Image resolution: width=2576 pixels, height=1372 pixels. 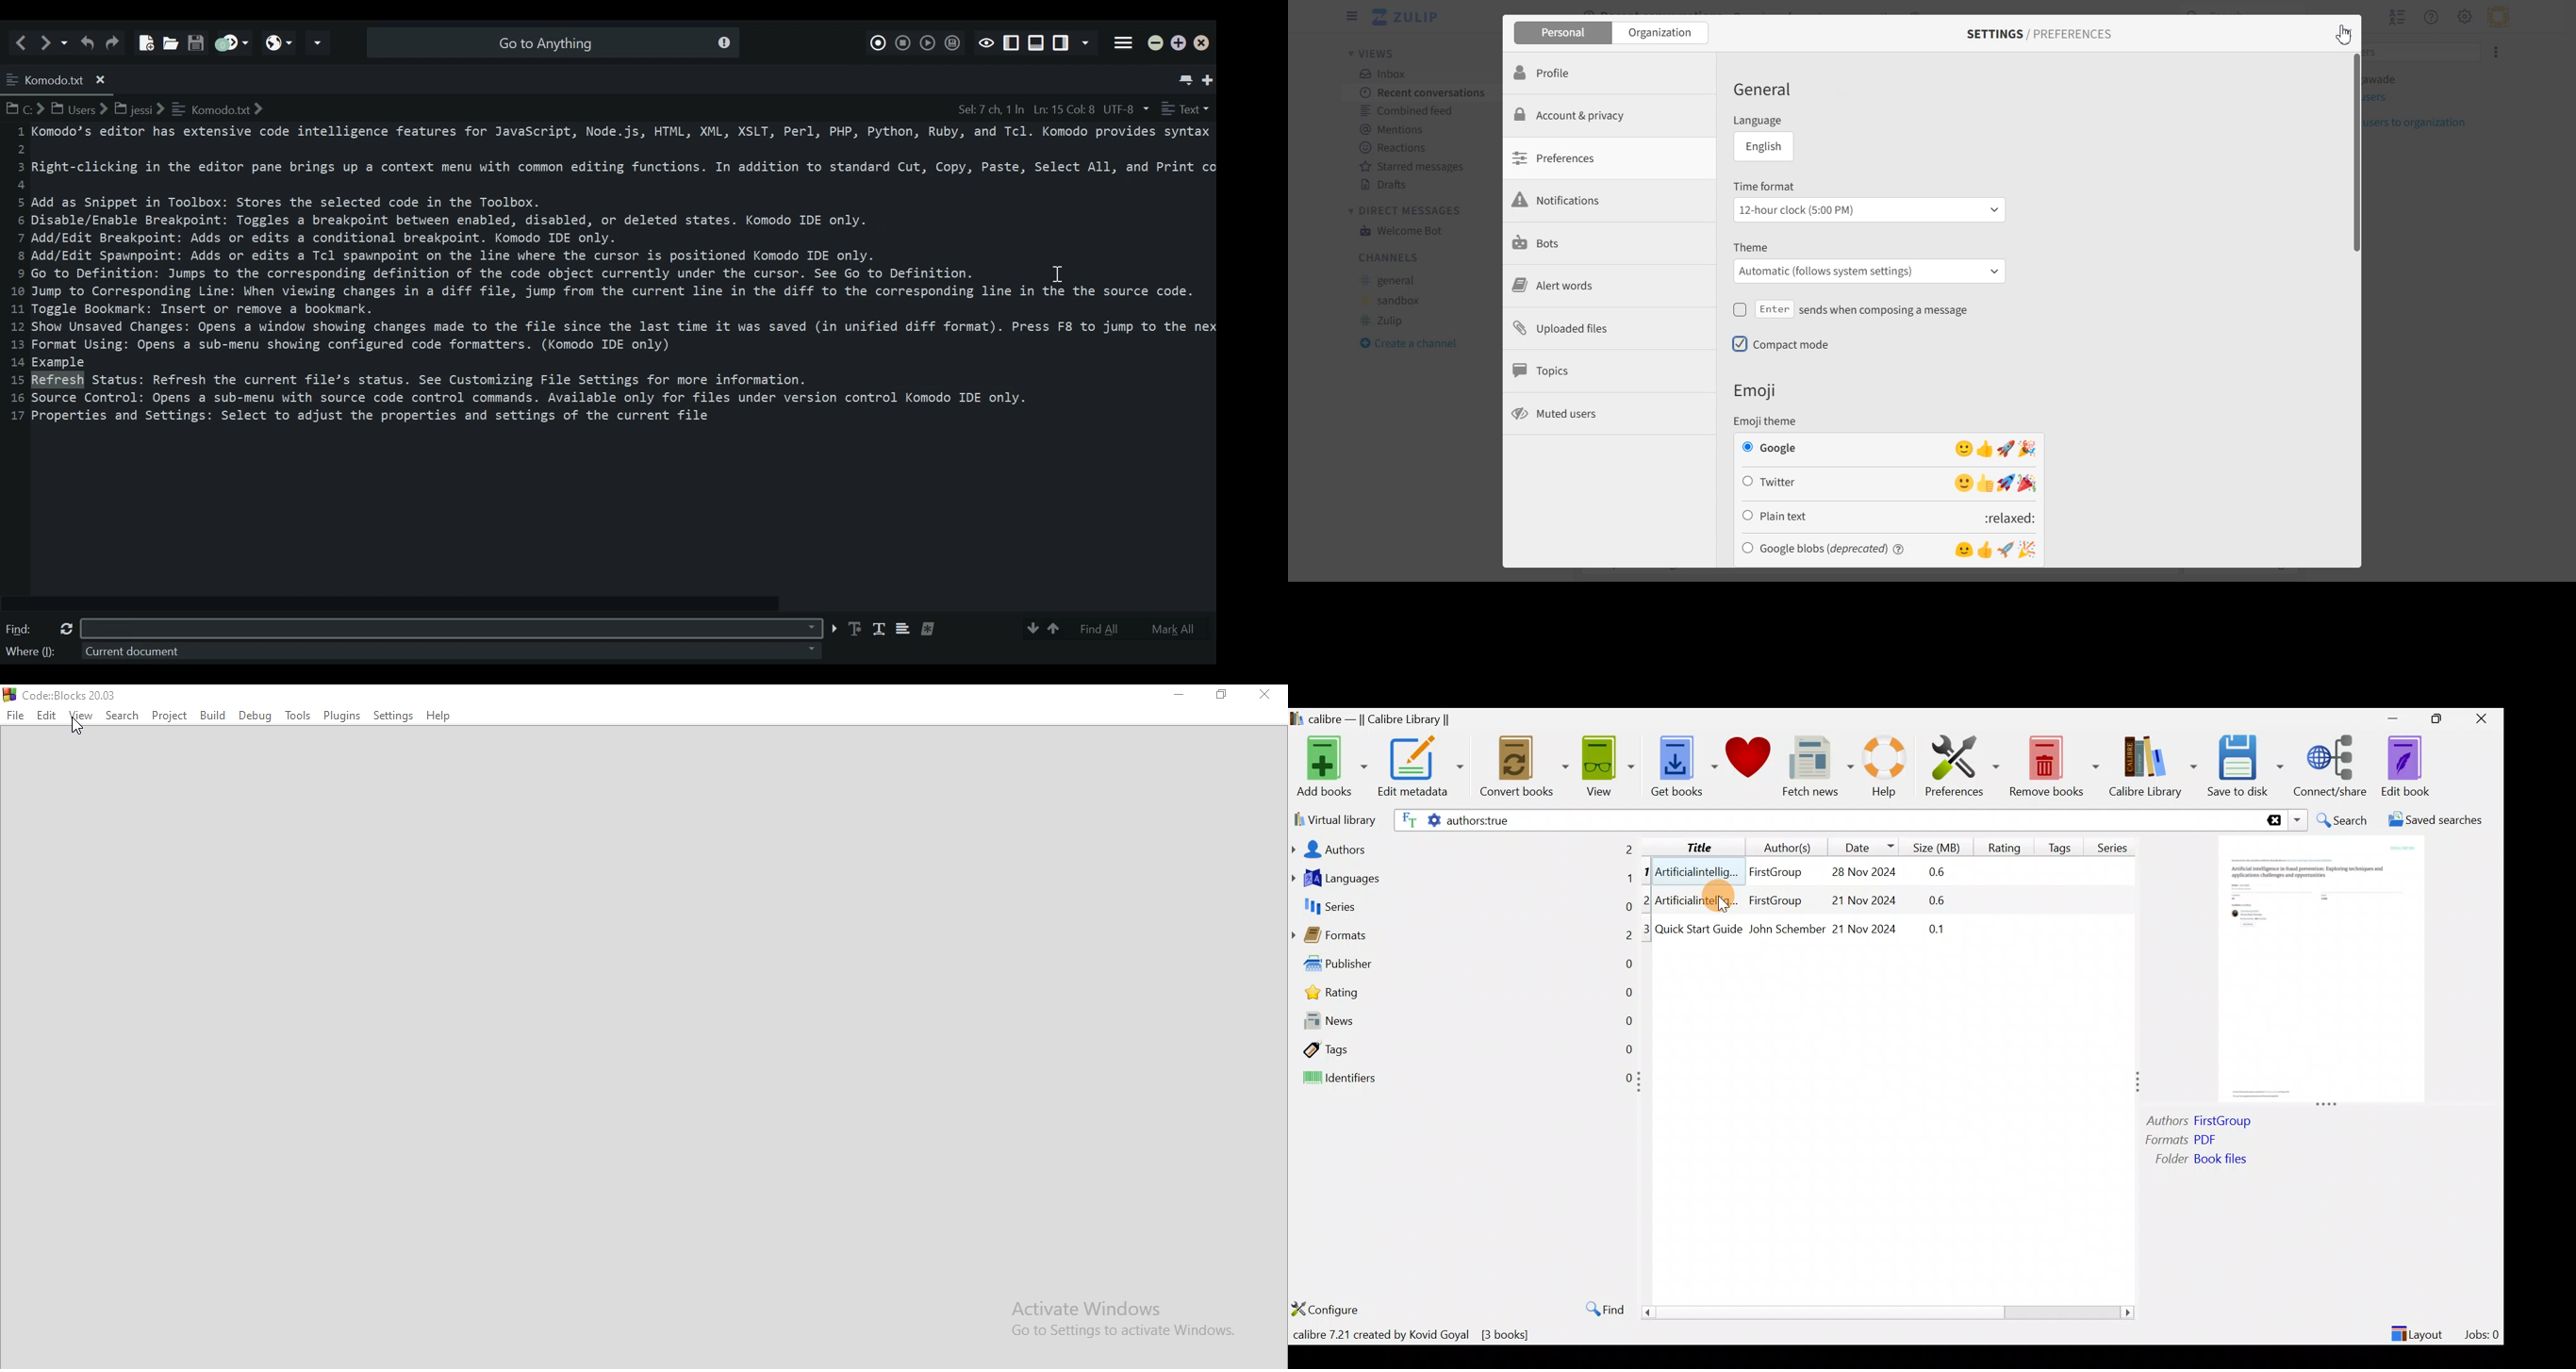 What do you see at coordinates (1467, 996) in the screenshot?
I see `Rating` at bounding box center [1467, 996].